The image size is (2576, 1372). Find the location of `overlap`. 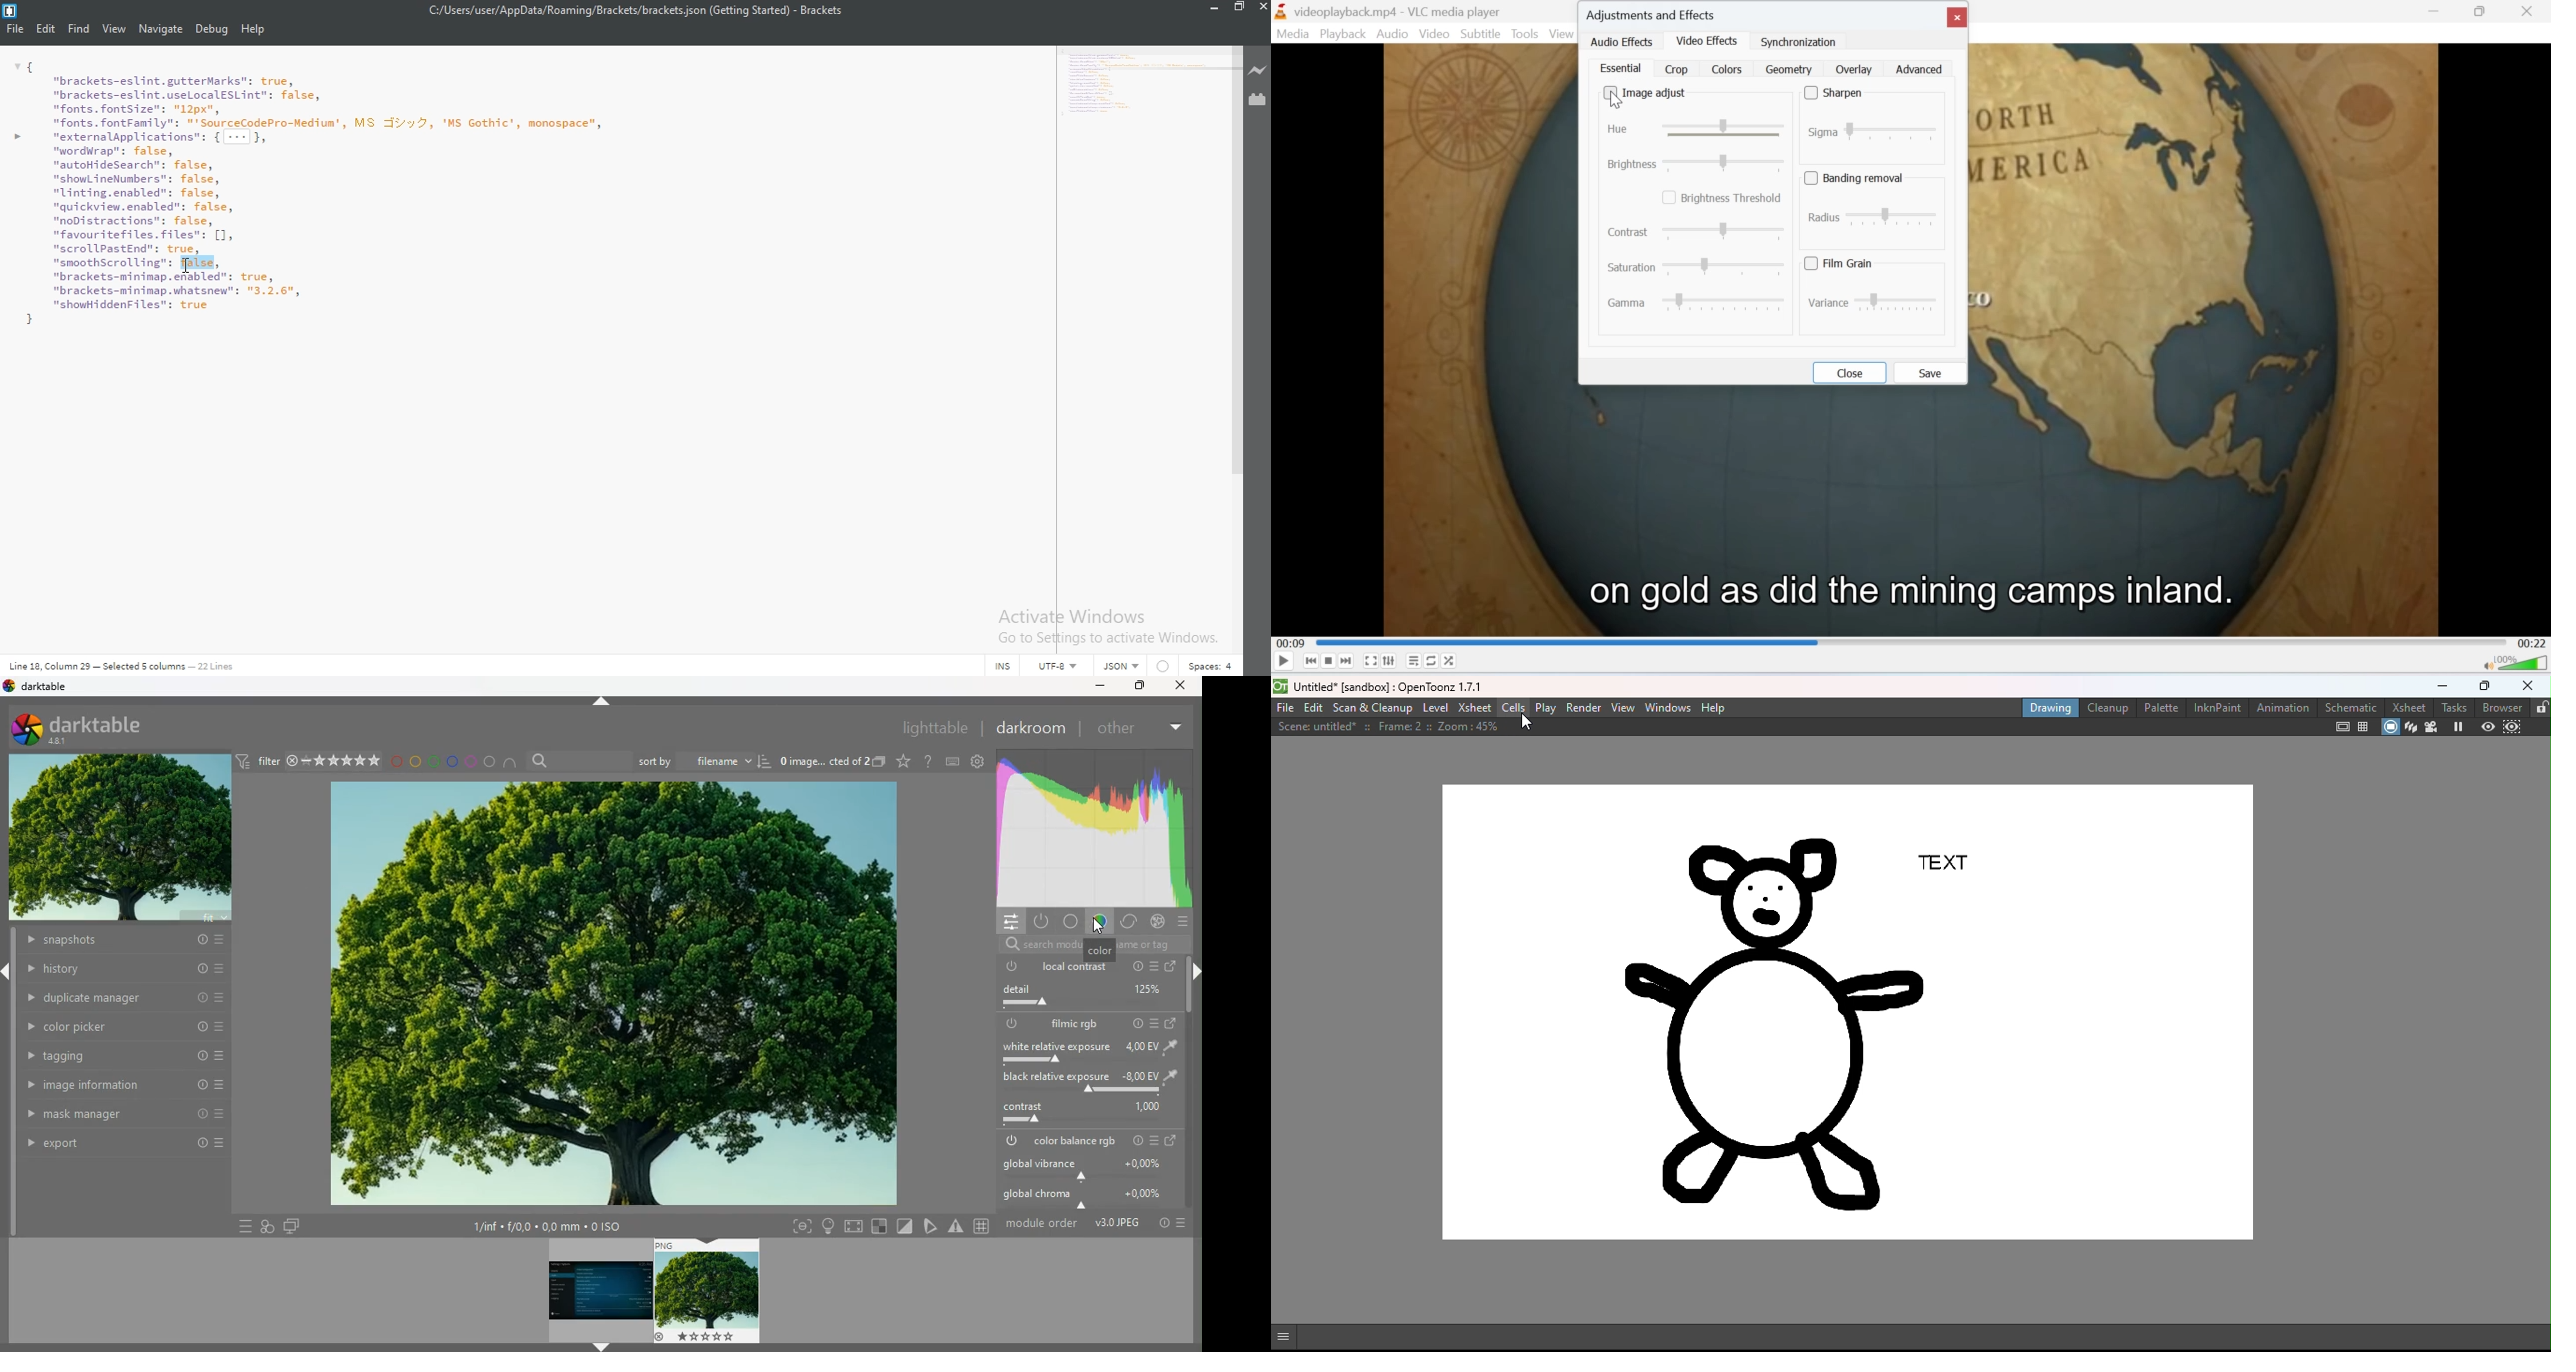

overlap is located at coordinates (268, 1224).